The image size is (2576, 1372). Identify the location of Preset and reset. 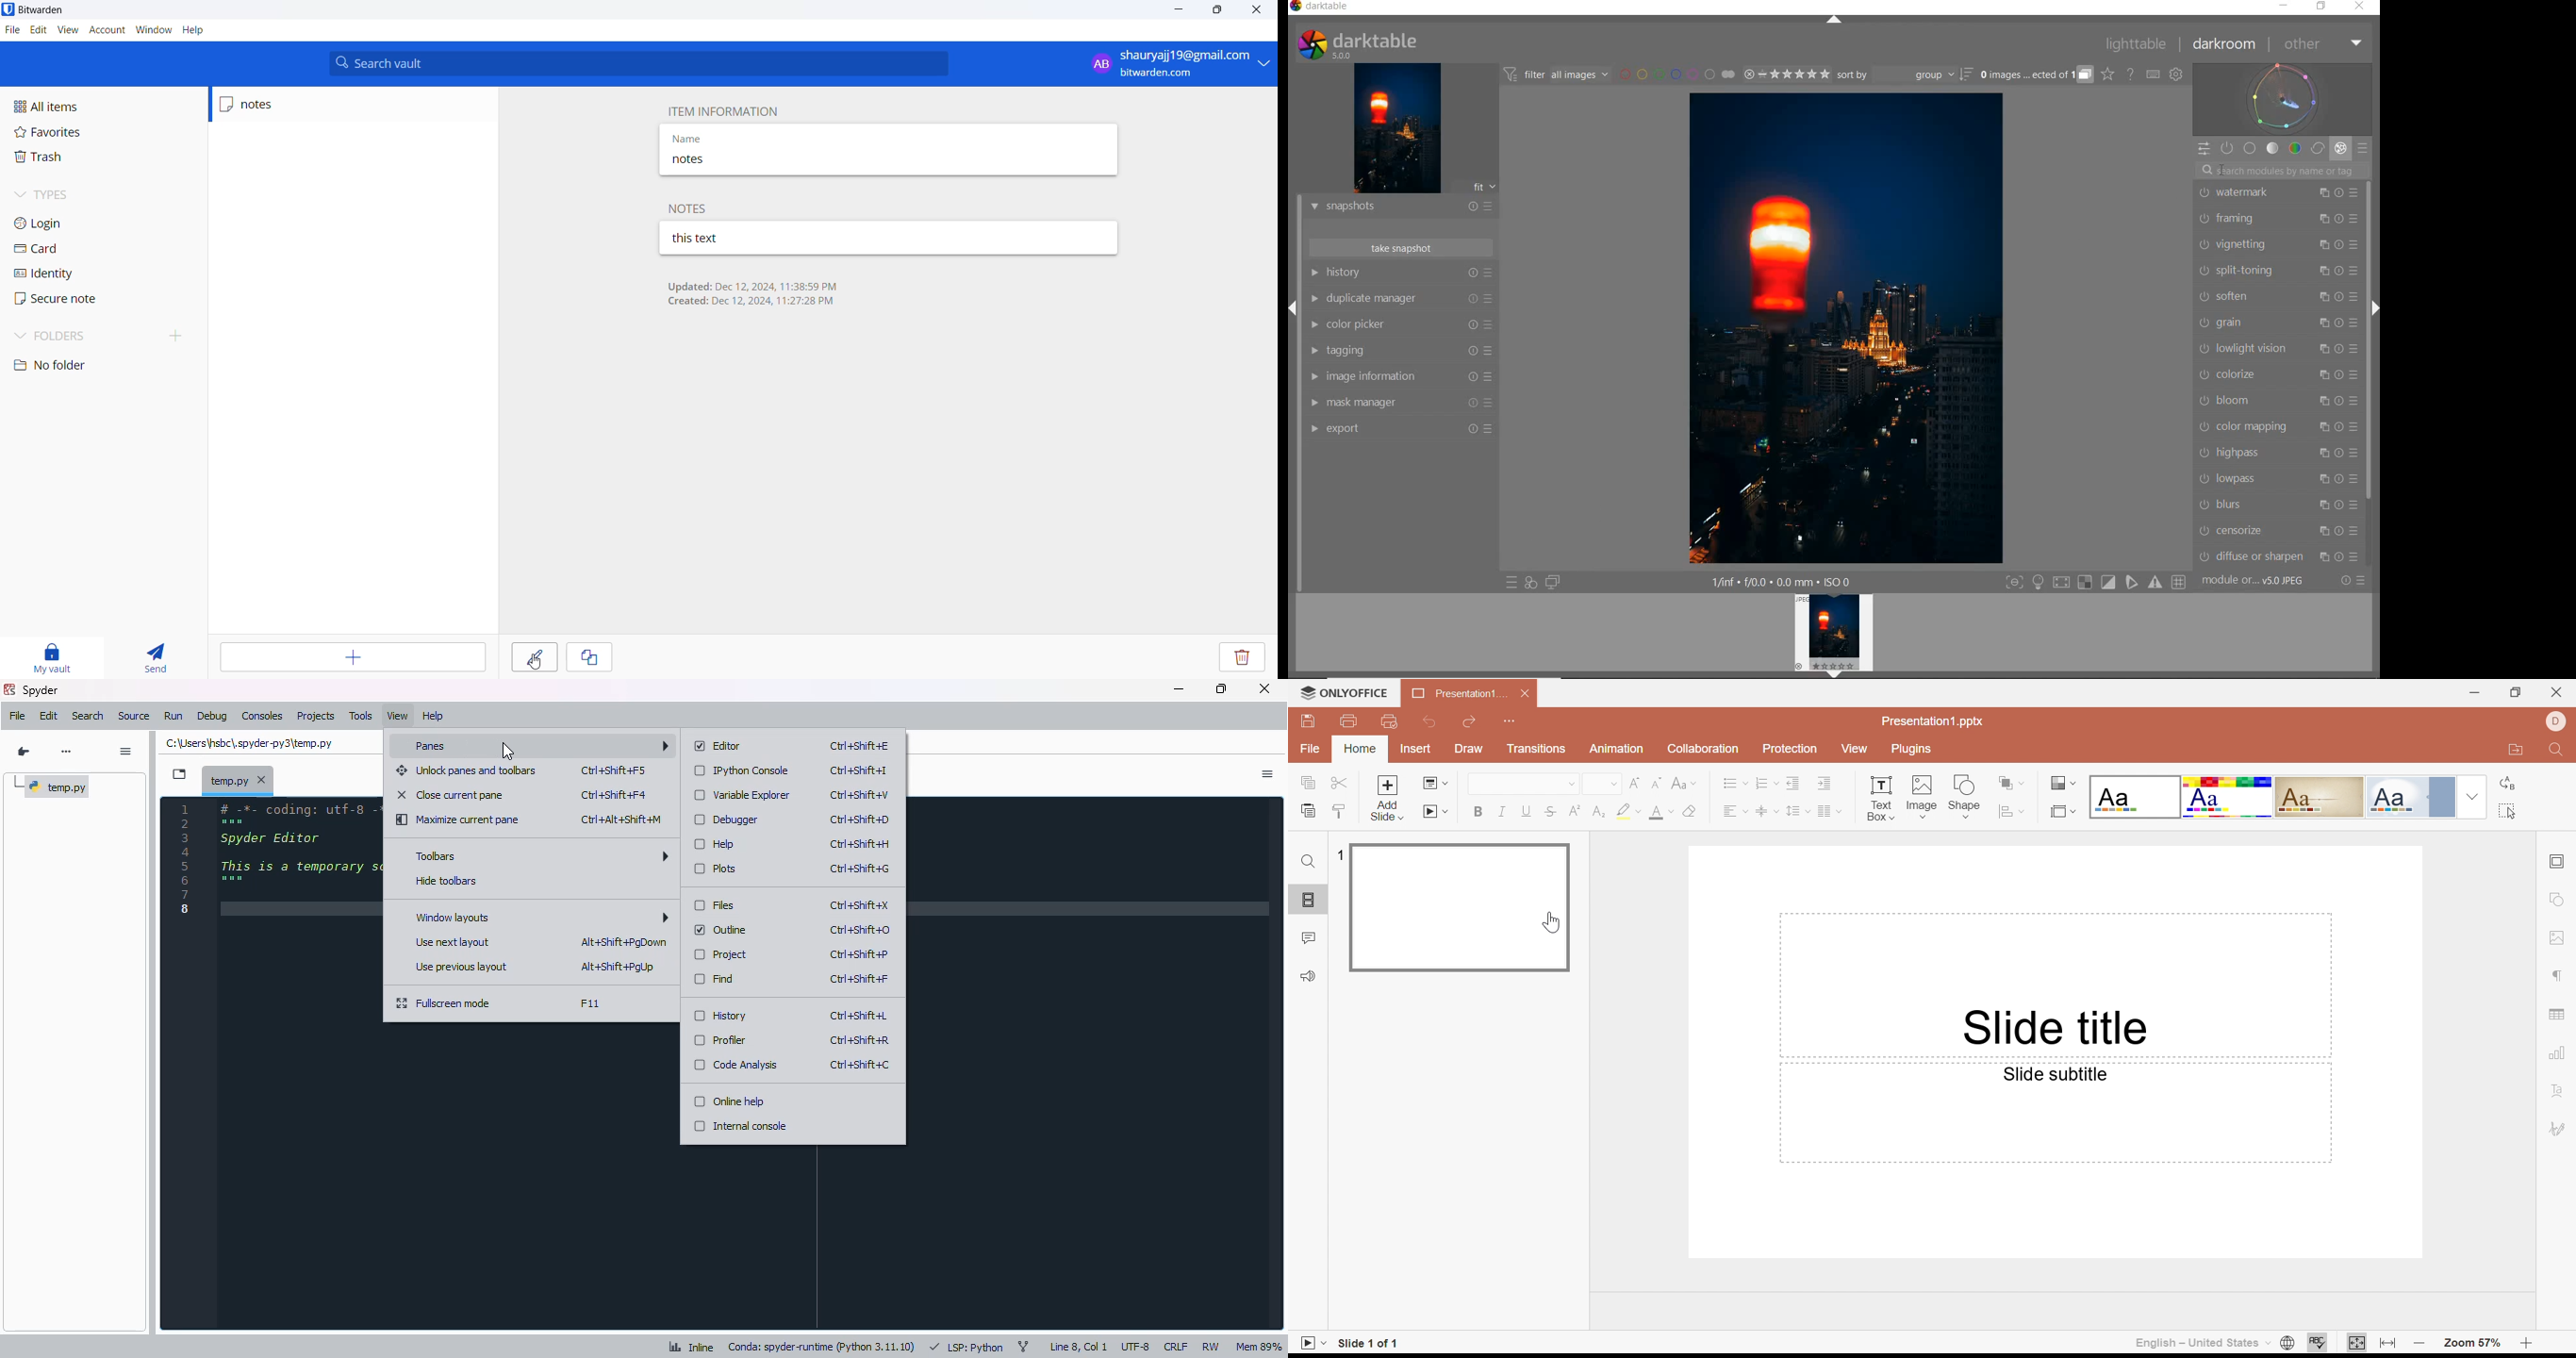
(2355, 271).